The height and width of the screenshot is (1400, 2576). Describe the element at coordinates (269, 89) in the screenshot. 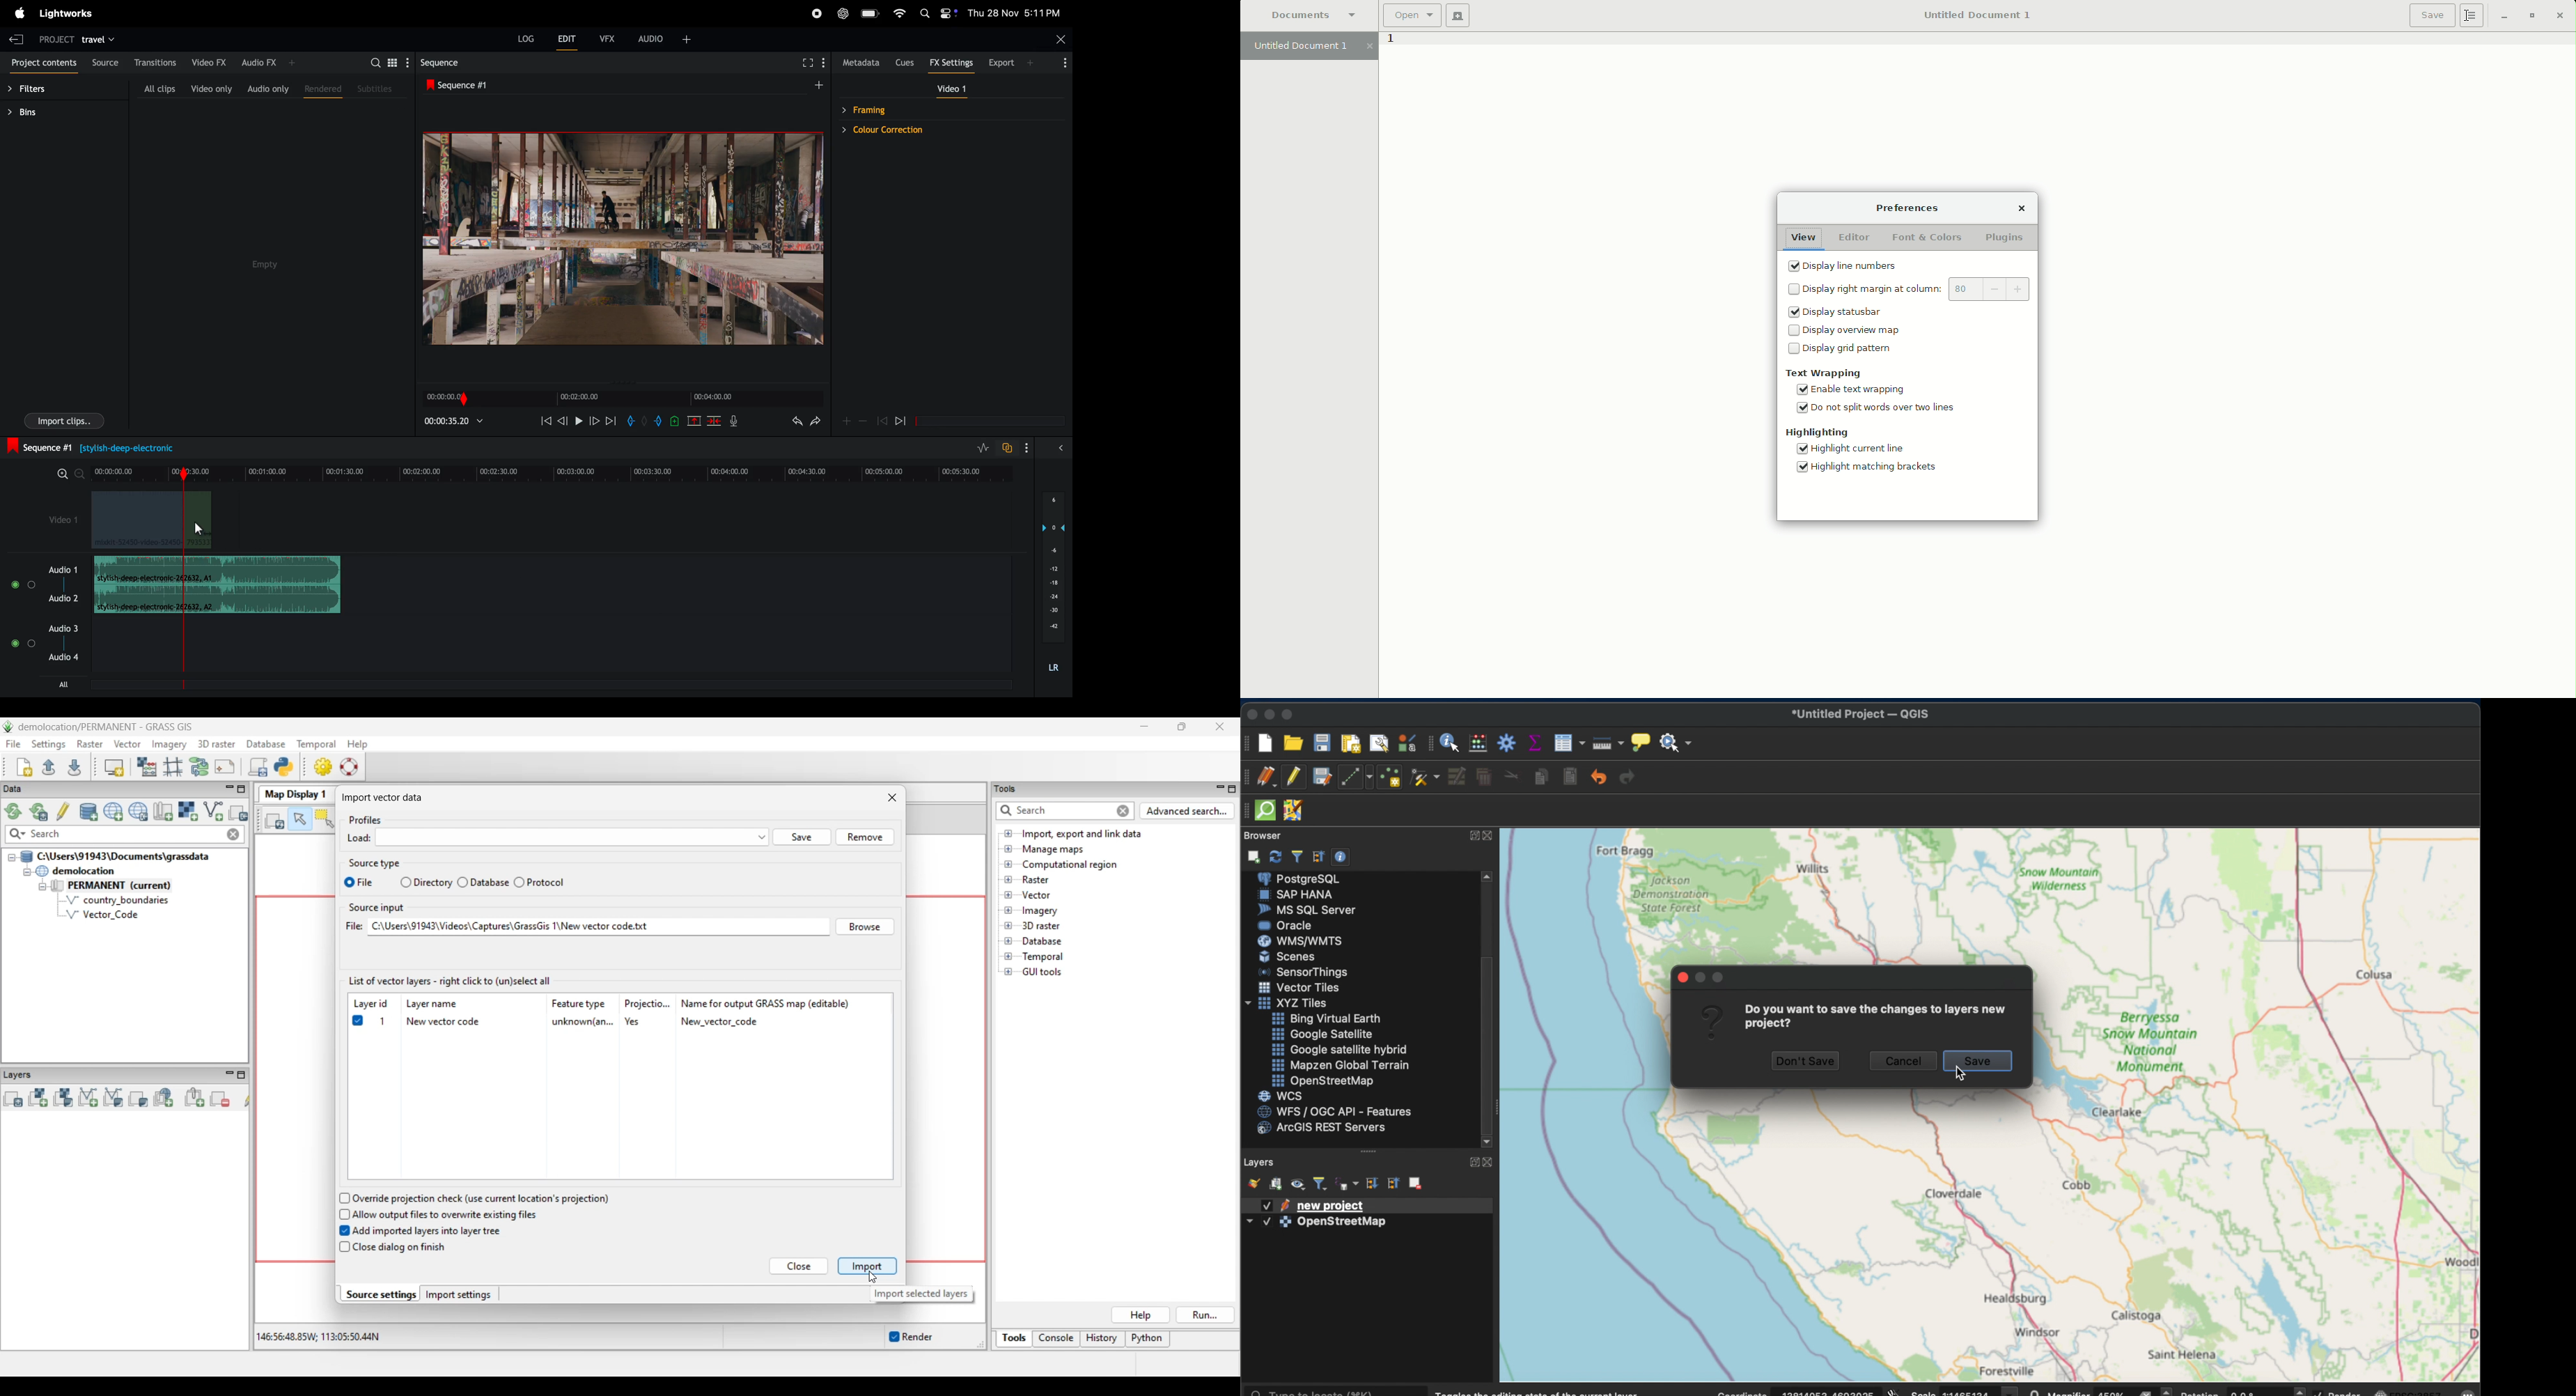

I see `audio only` at that location.